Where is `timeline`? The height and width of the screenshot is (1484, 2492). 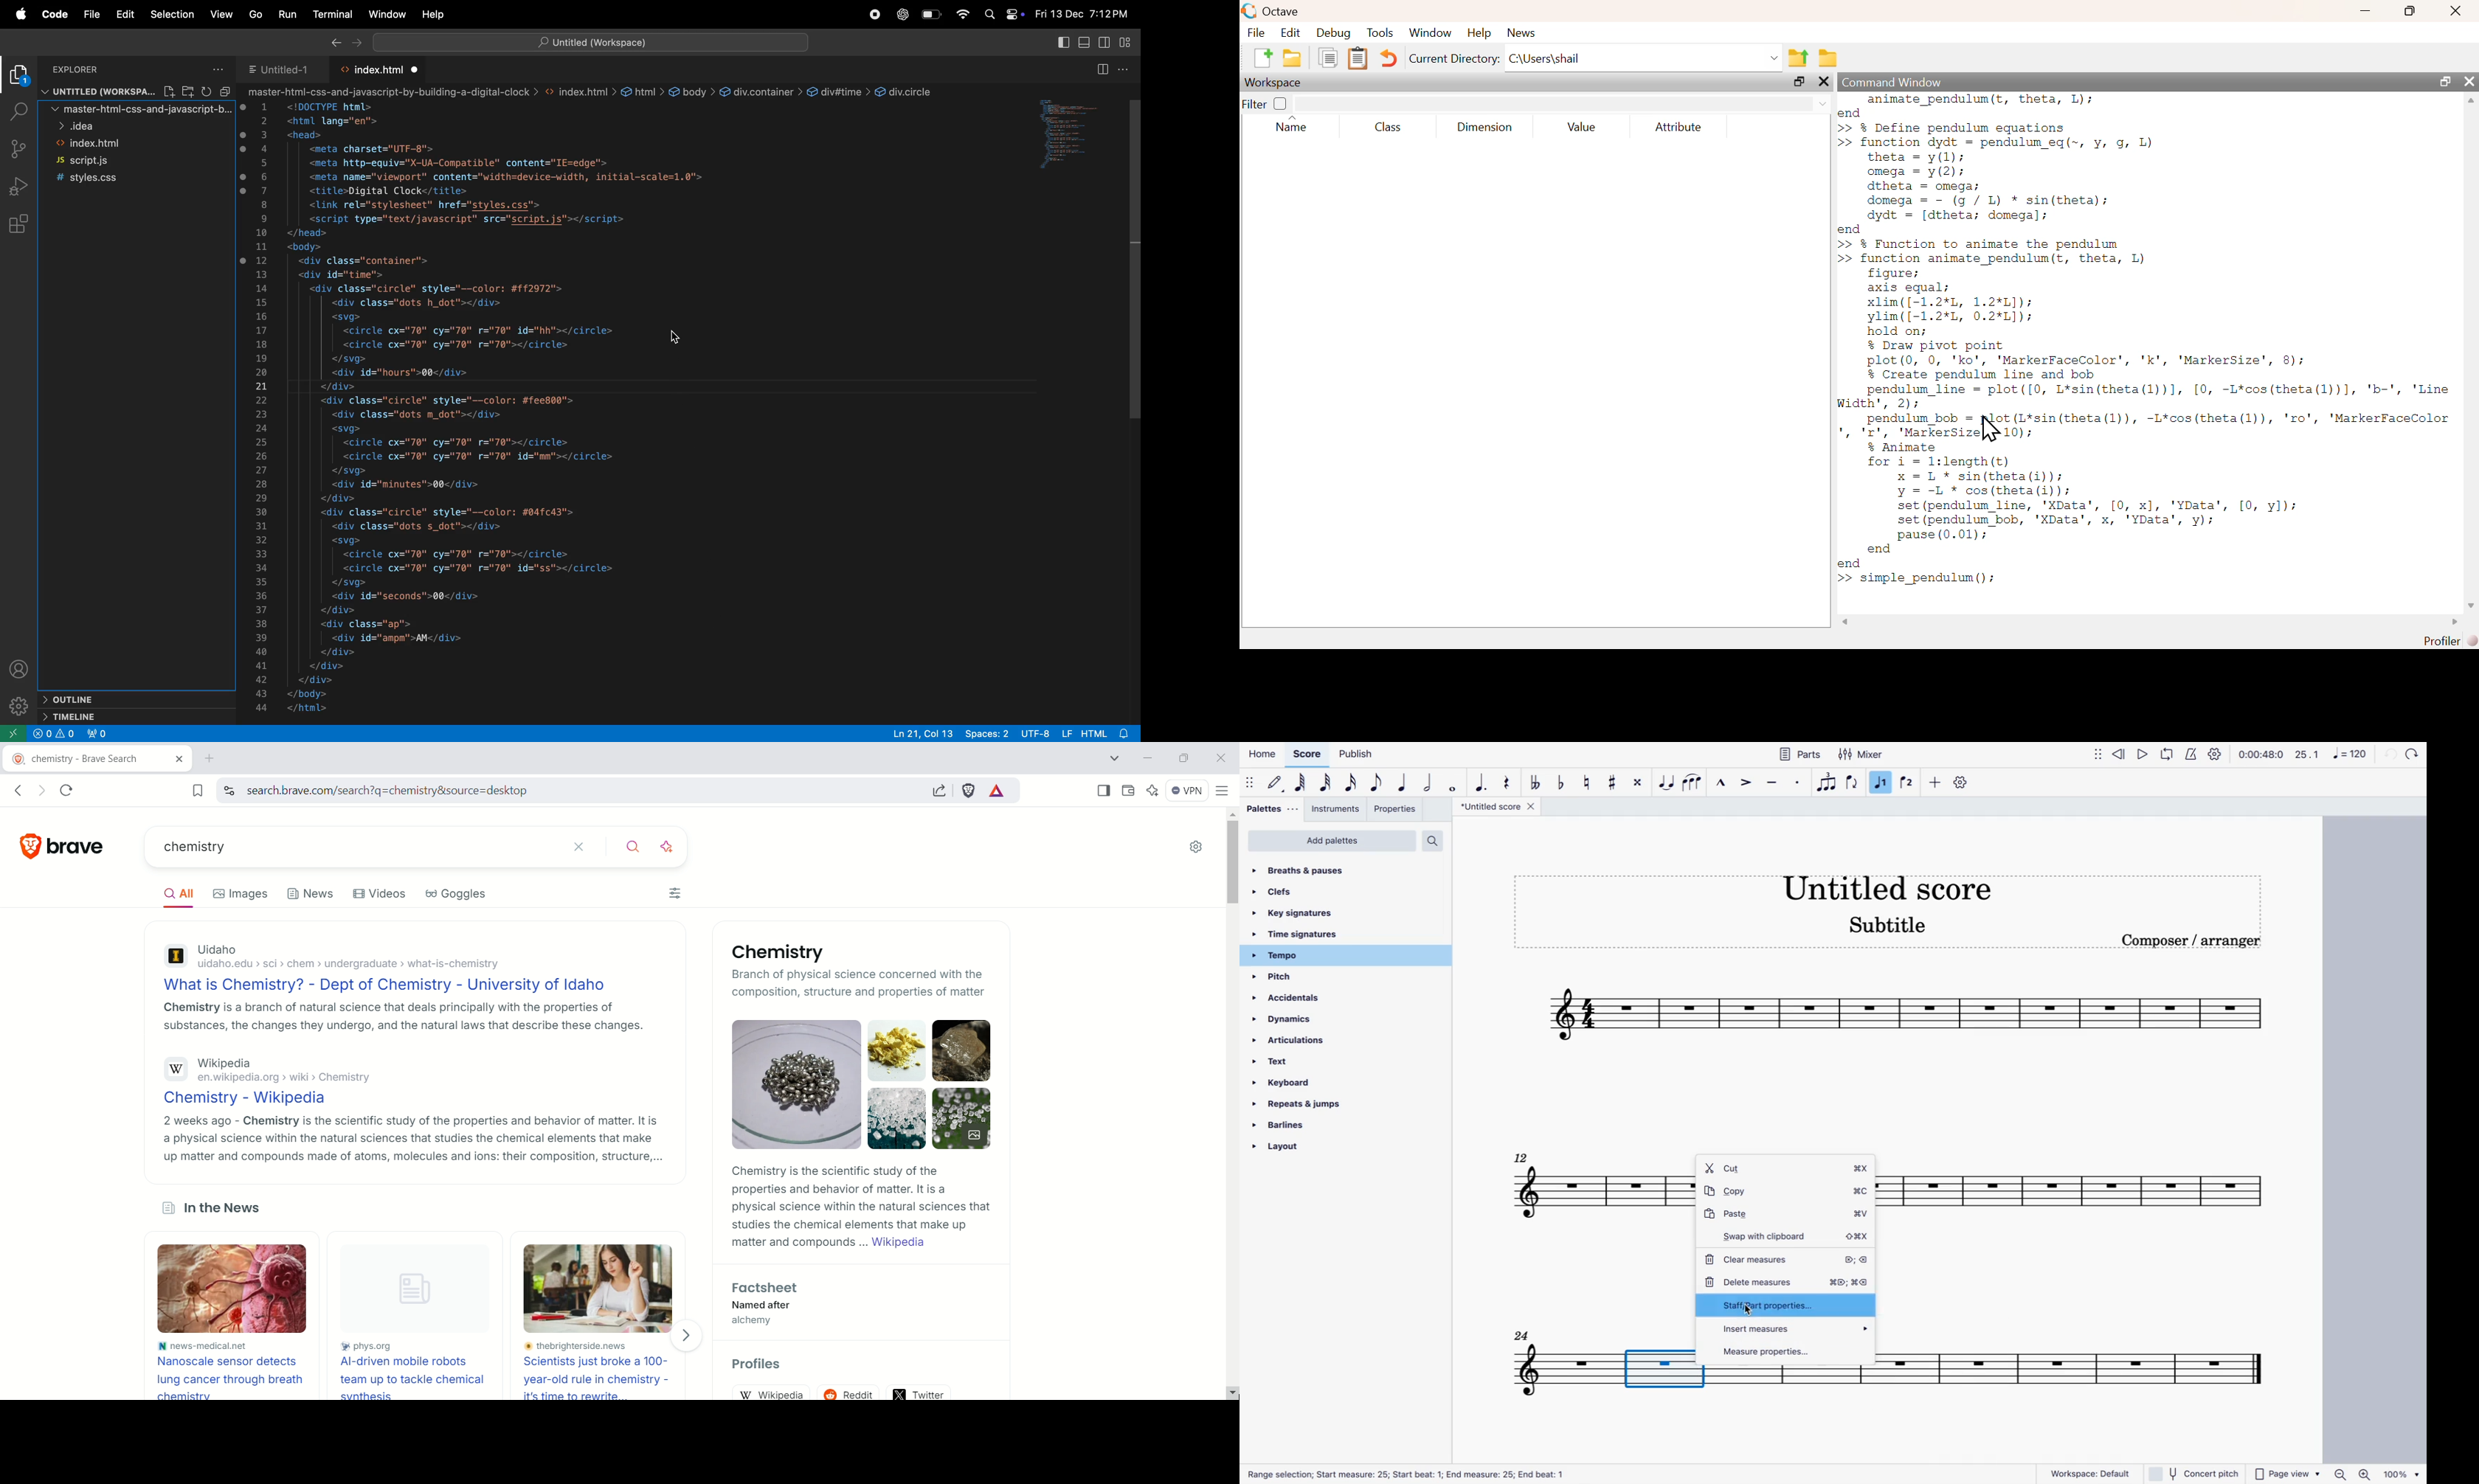
timeline is located at coordinates (102, 717).